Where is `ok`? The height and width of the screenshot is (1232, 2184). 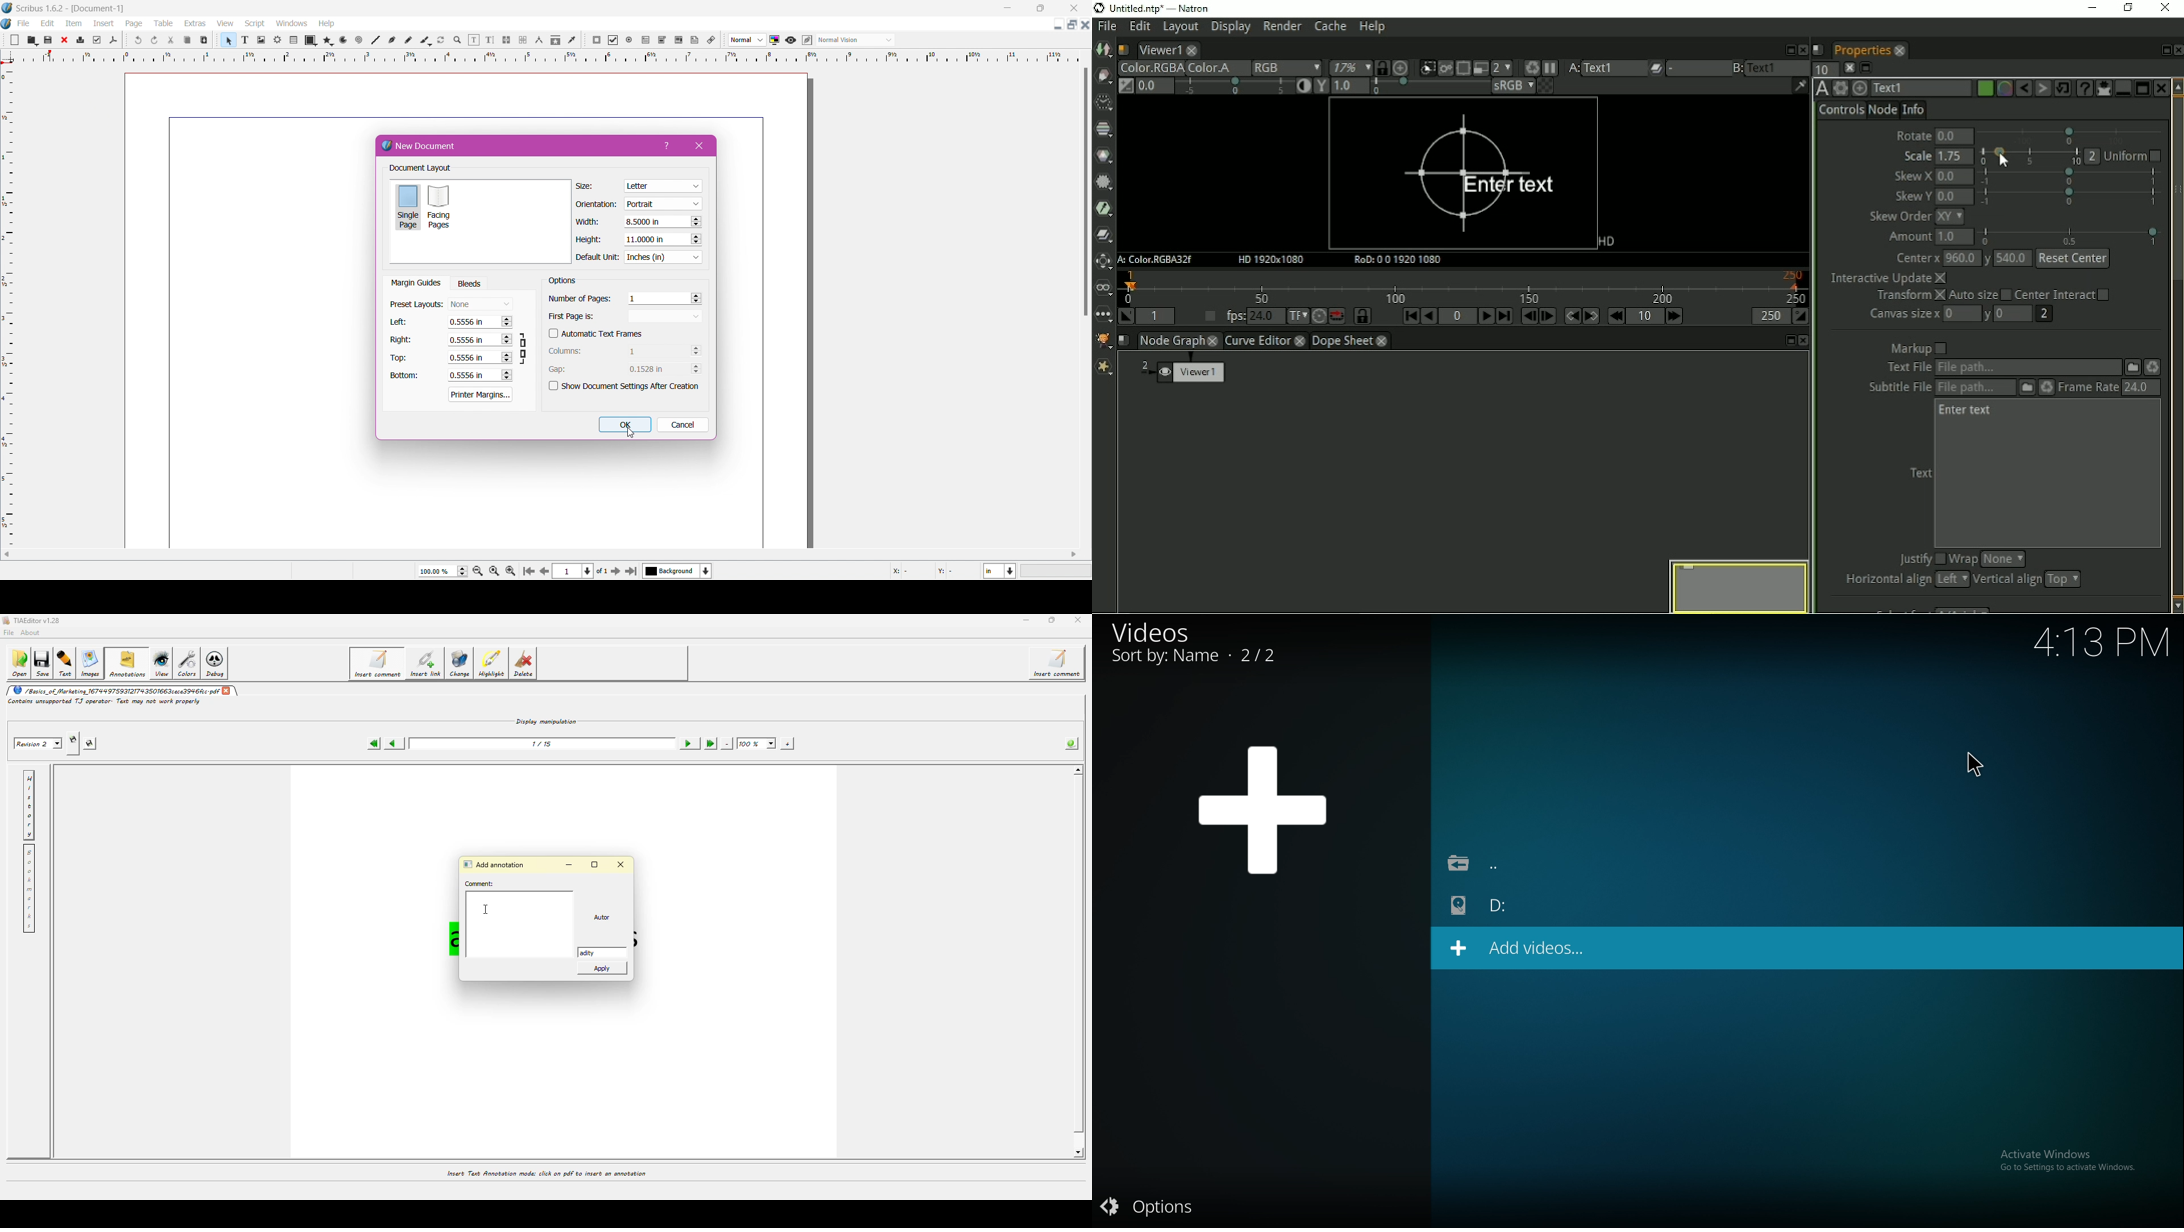
ok is located at coordinates (623, 424).